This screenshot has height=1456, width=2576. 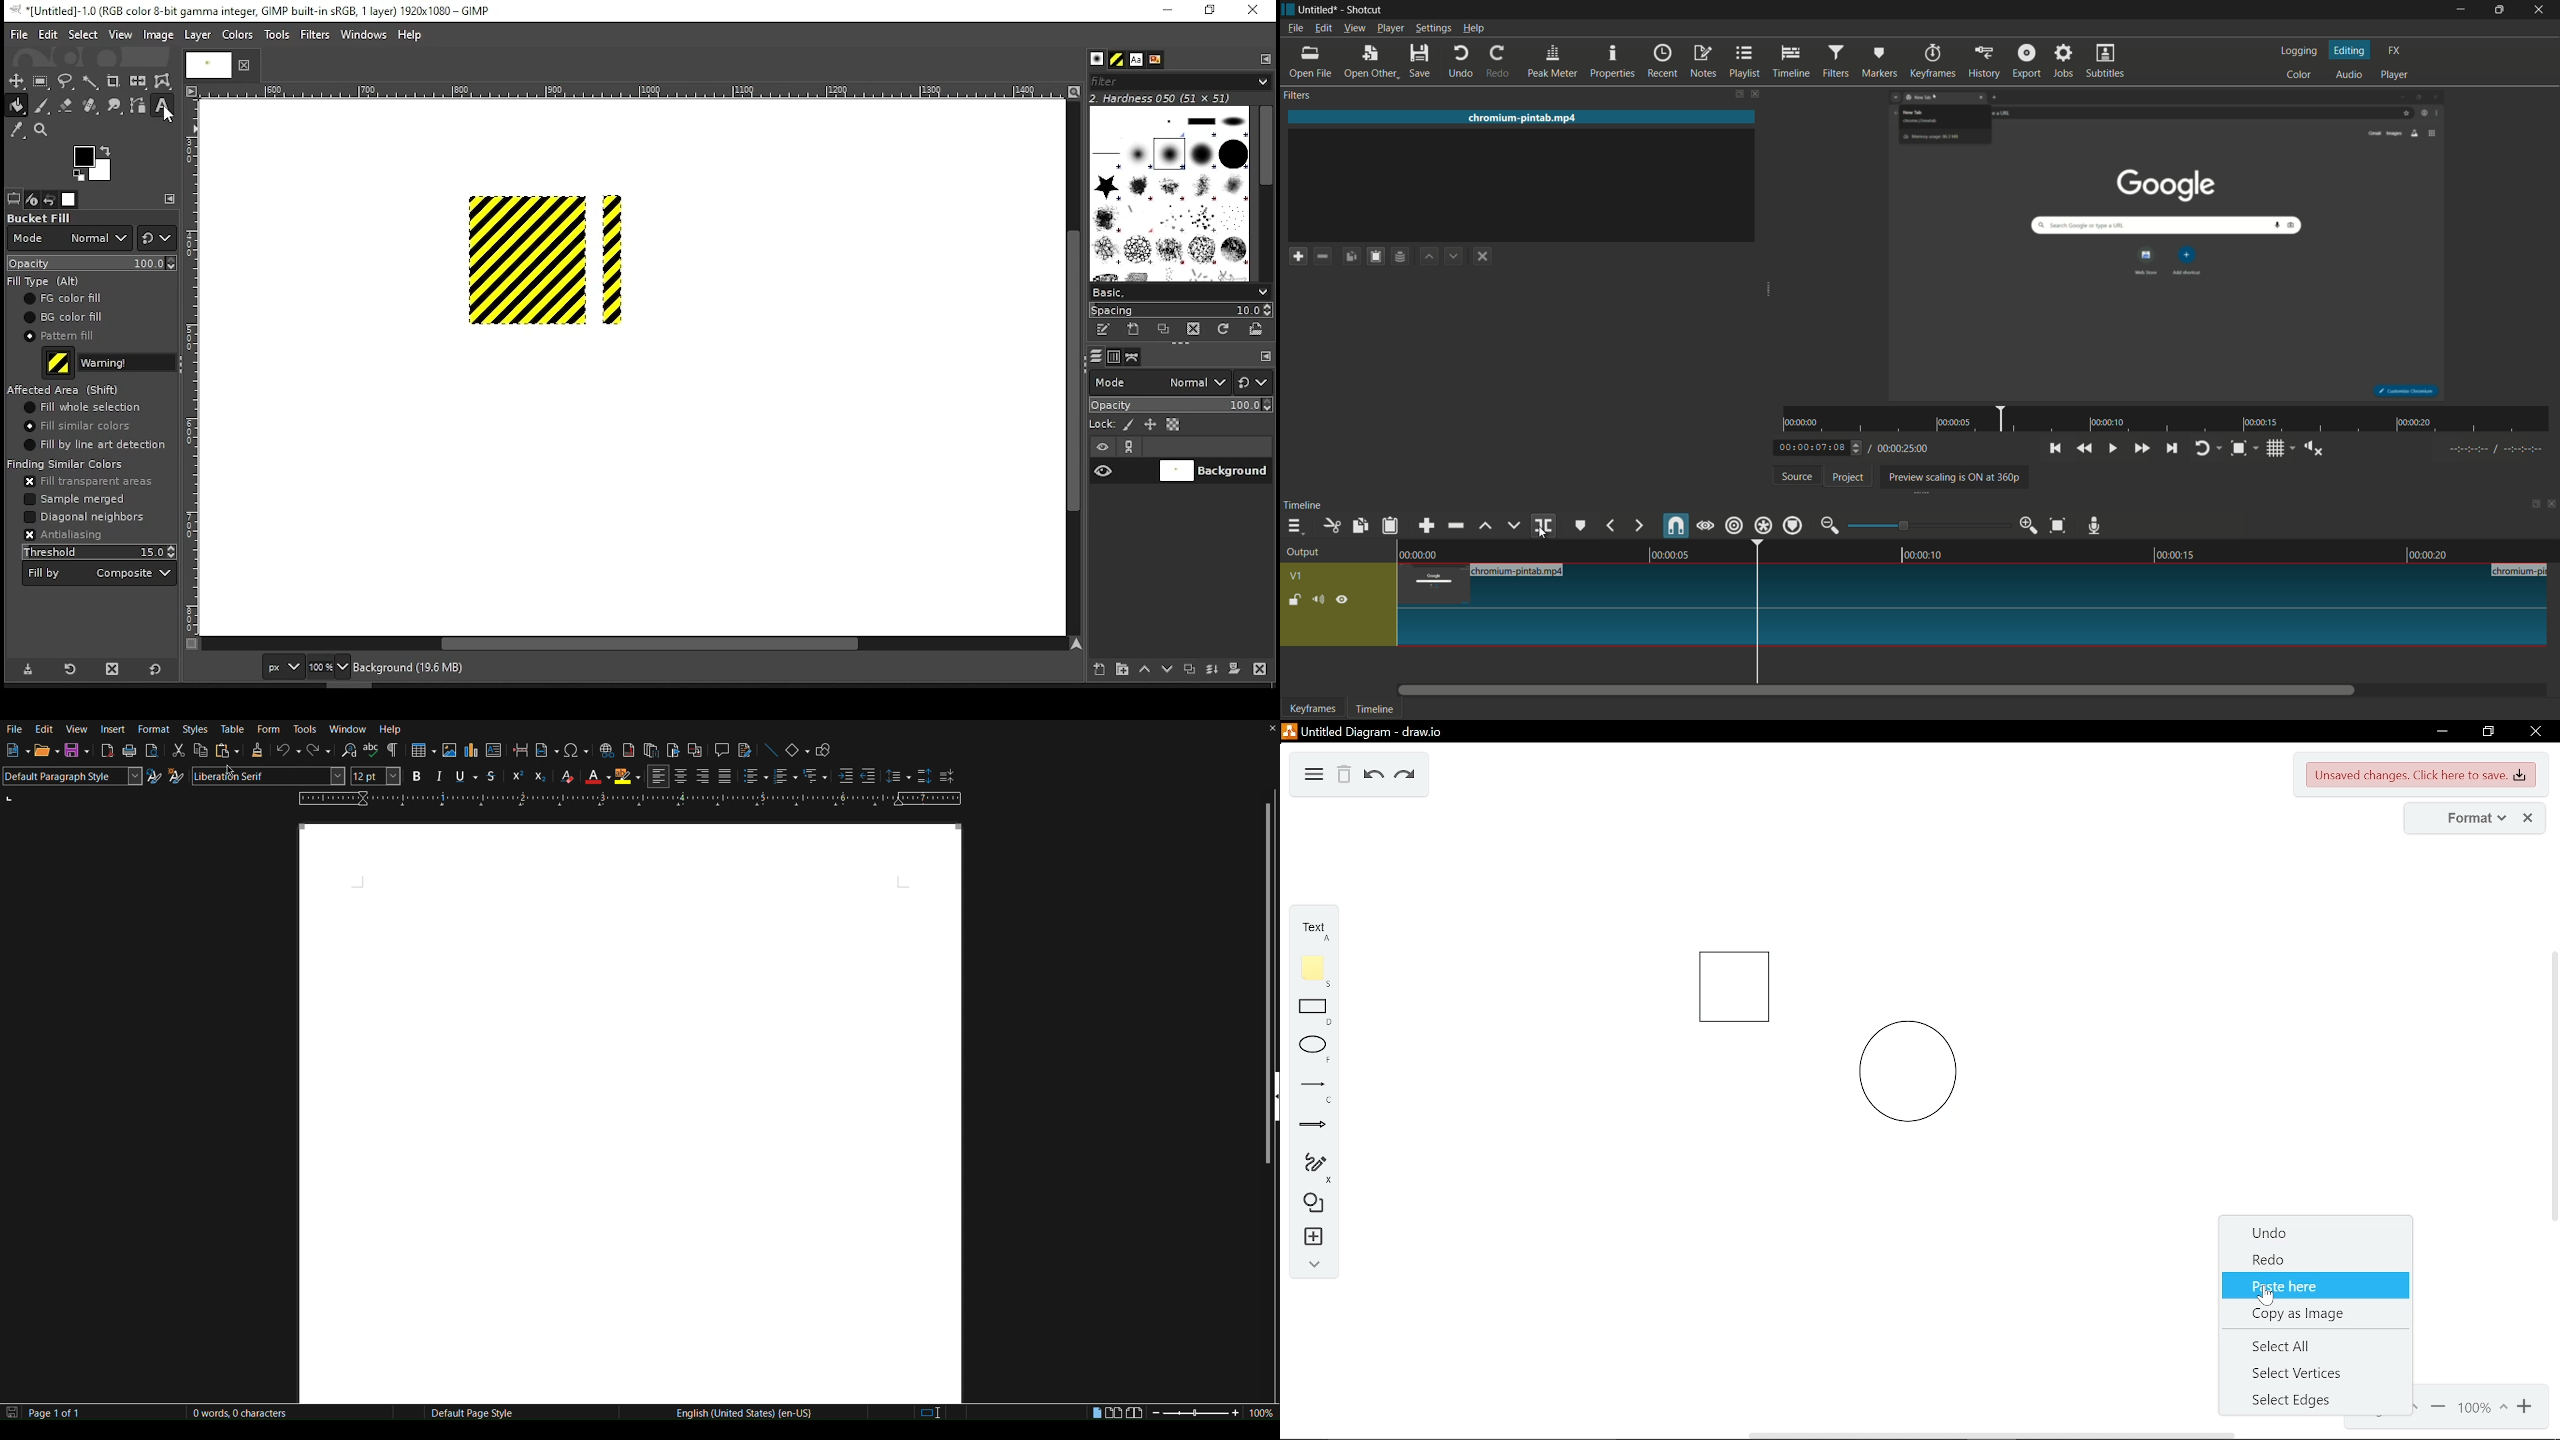 What do you see at coordinates (2095, 527) in the screenshot?
I see `record audio` at bounding box center [2095, 527].